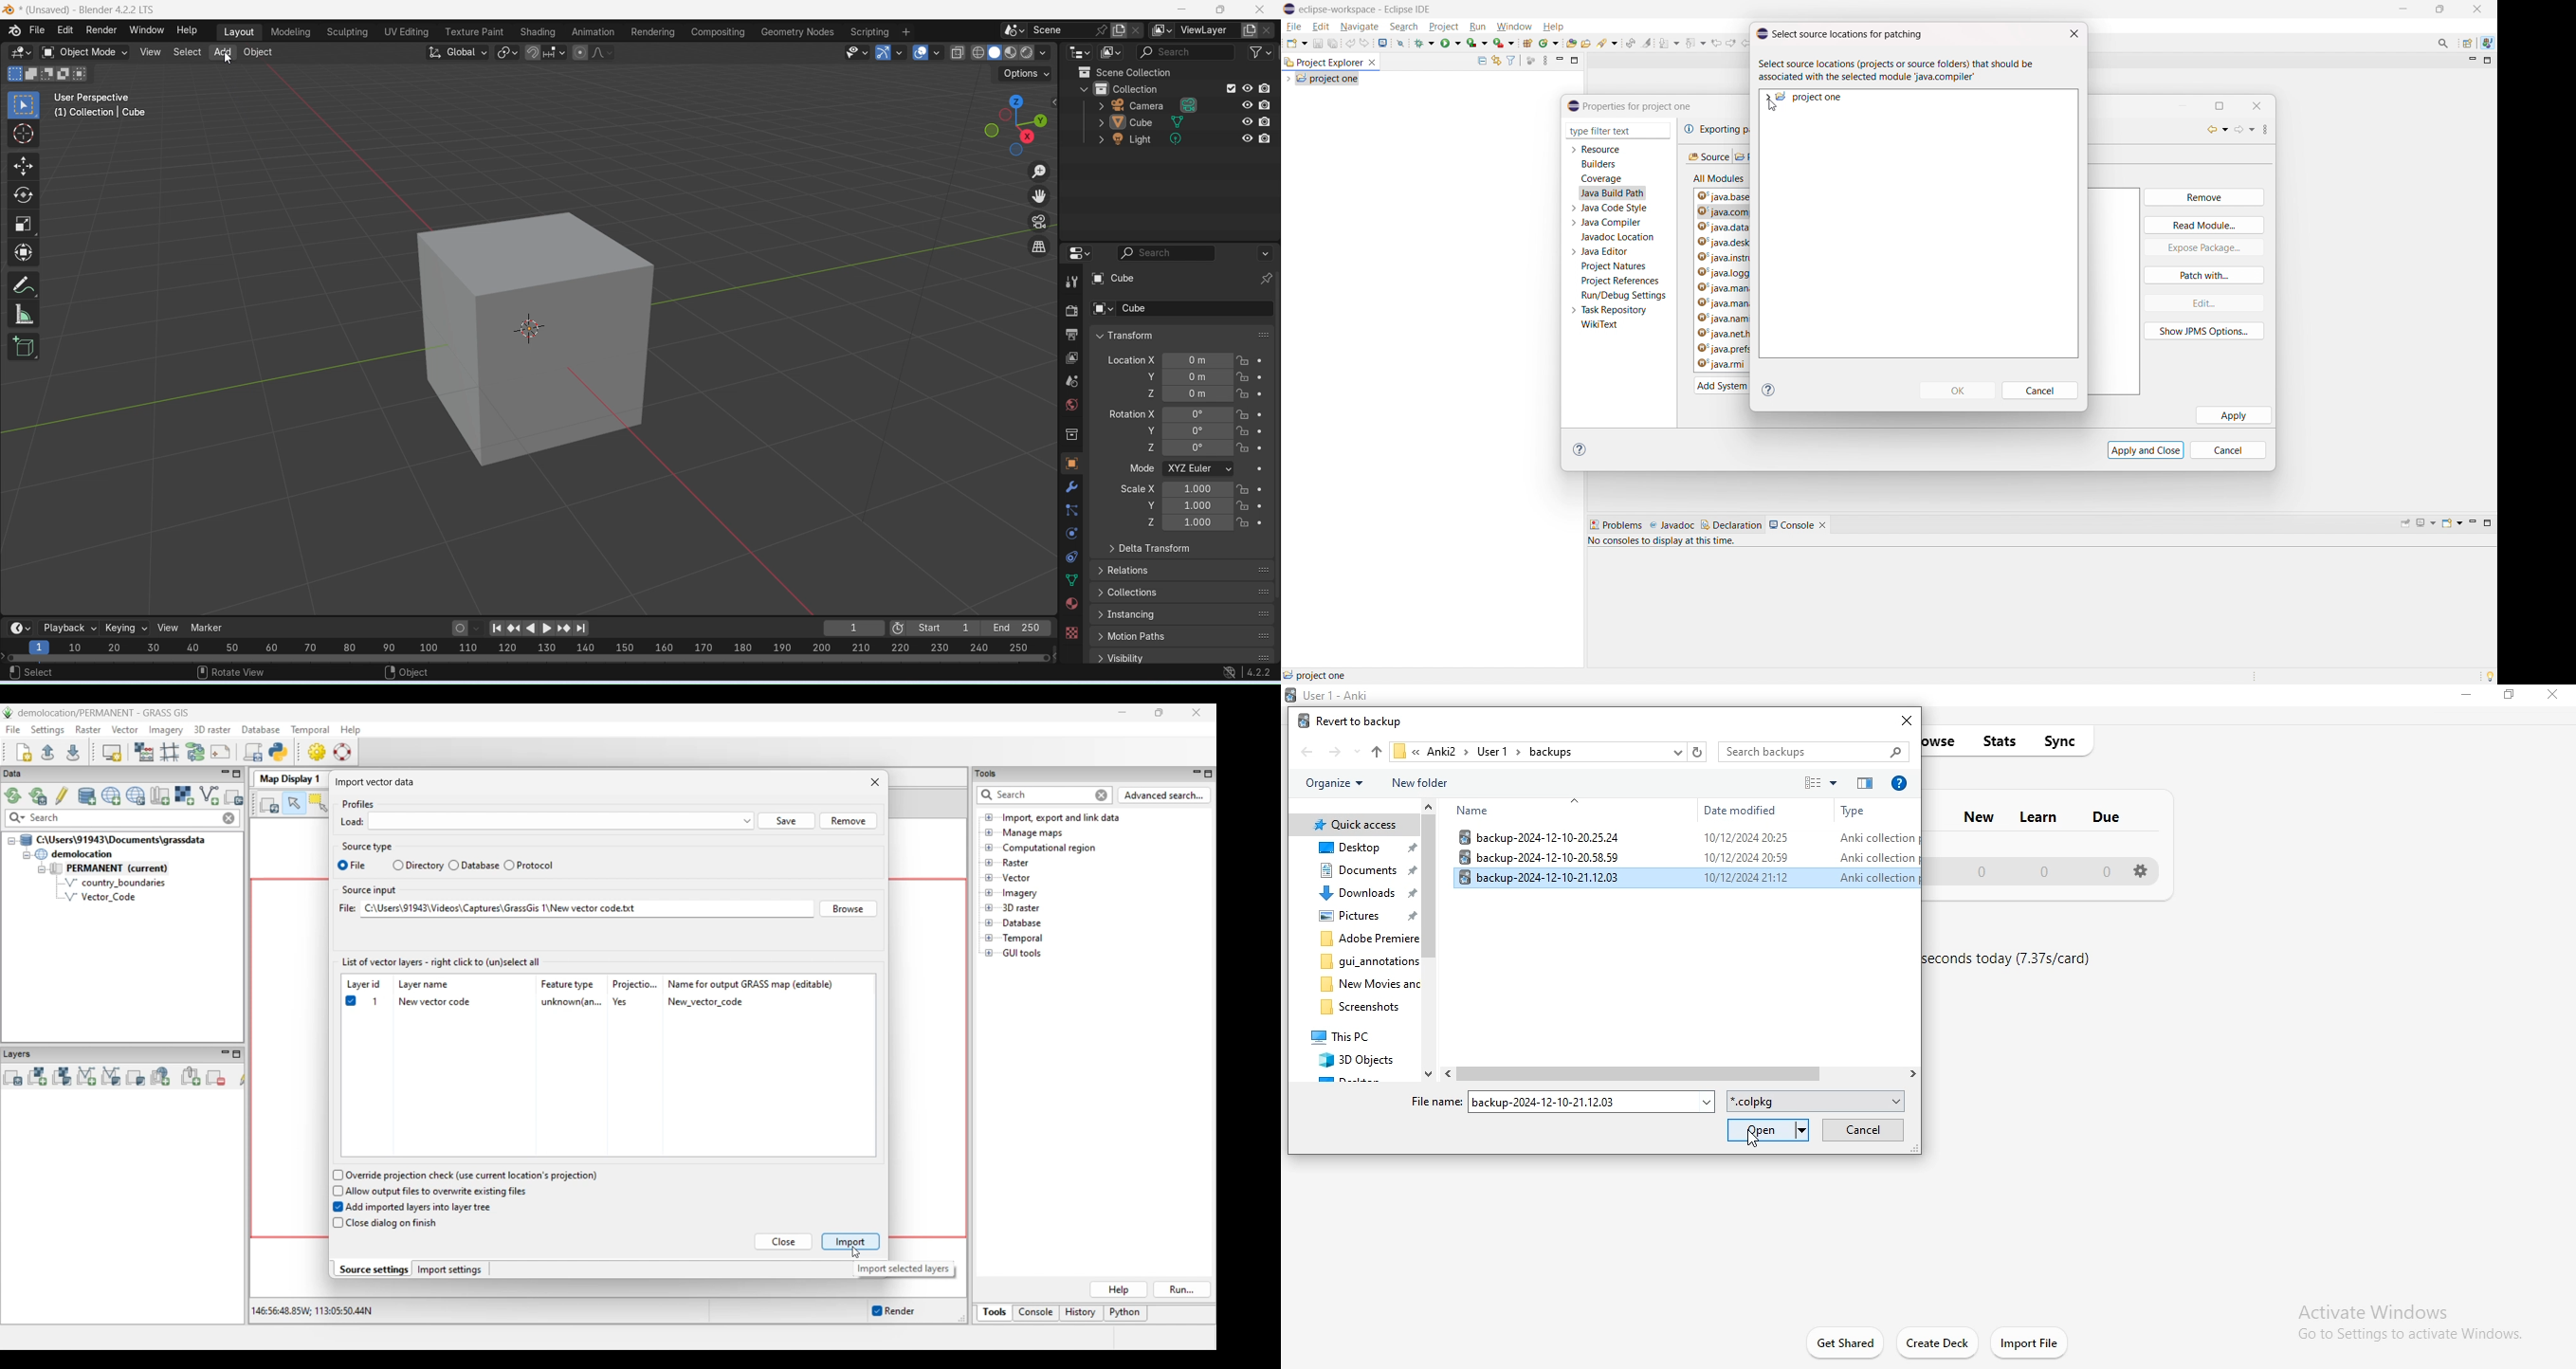  What do you see at coordinates (1073, 436) in the screenshot?
I see `` at bounding box center [1073, 436].